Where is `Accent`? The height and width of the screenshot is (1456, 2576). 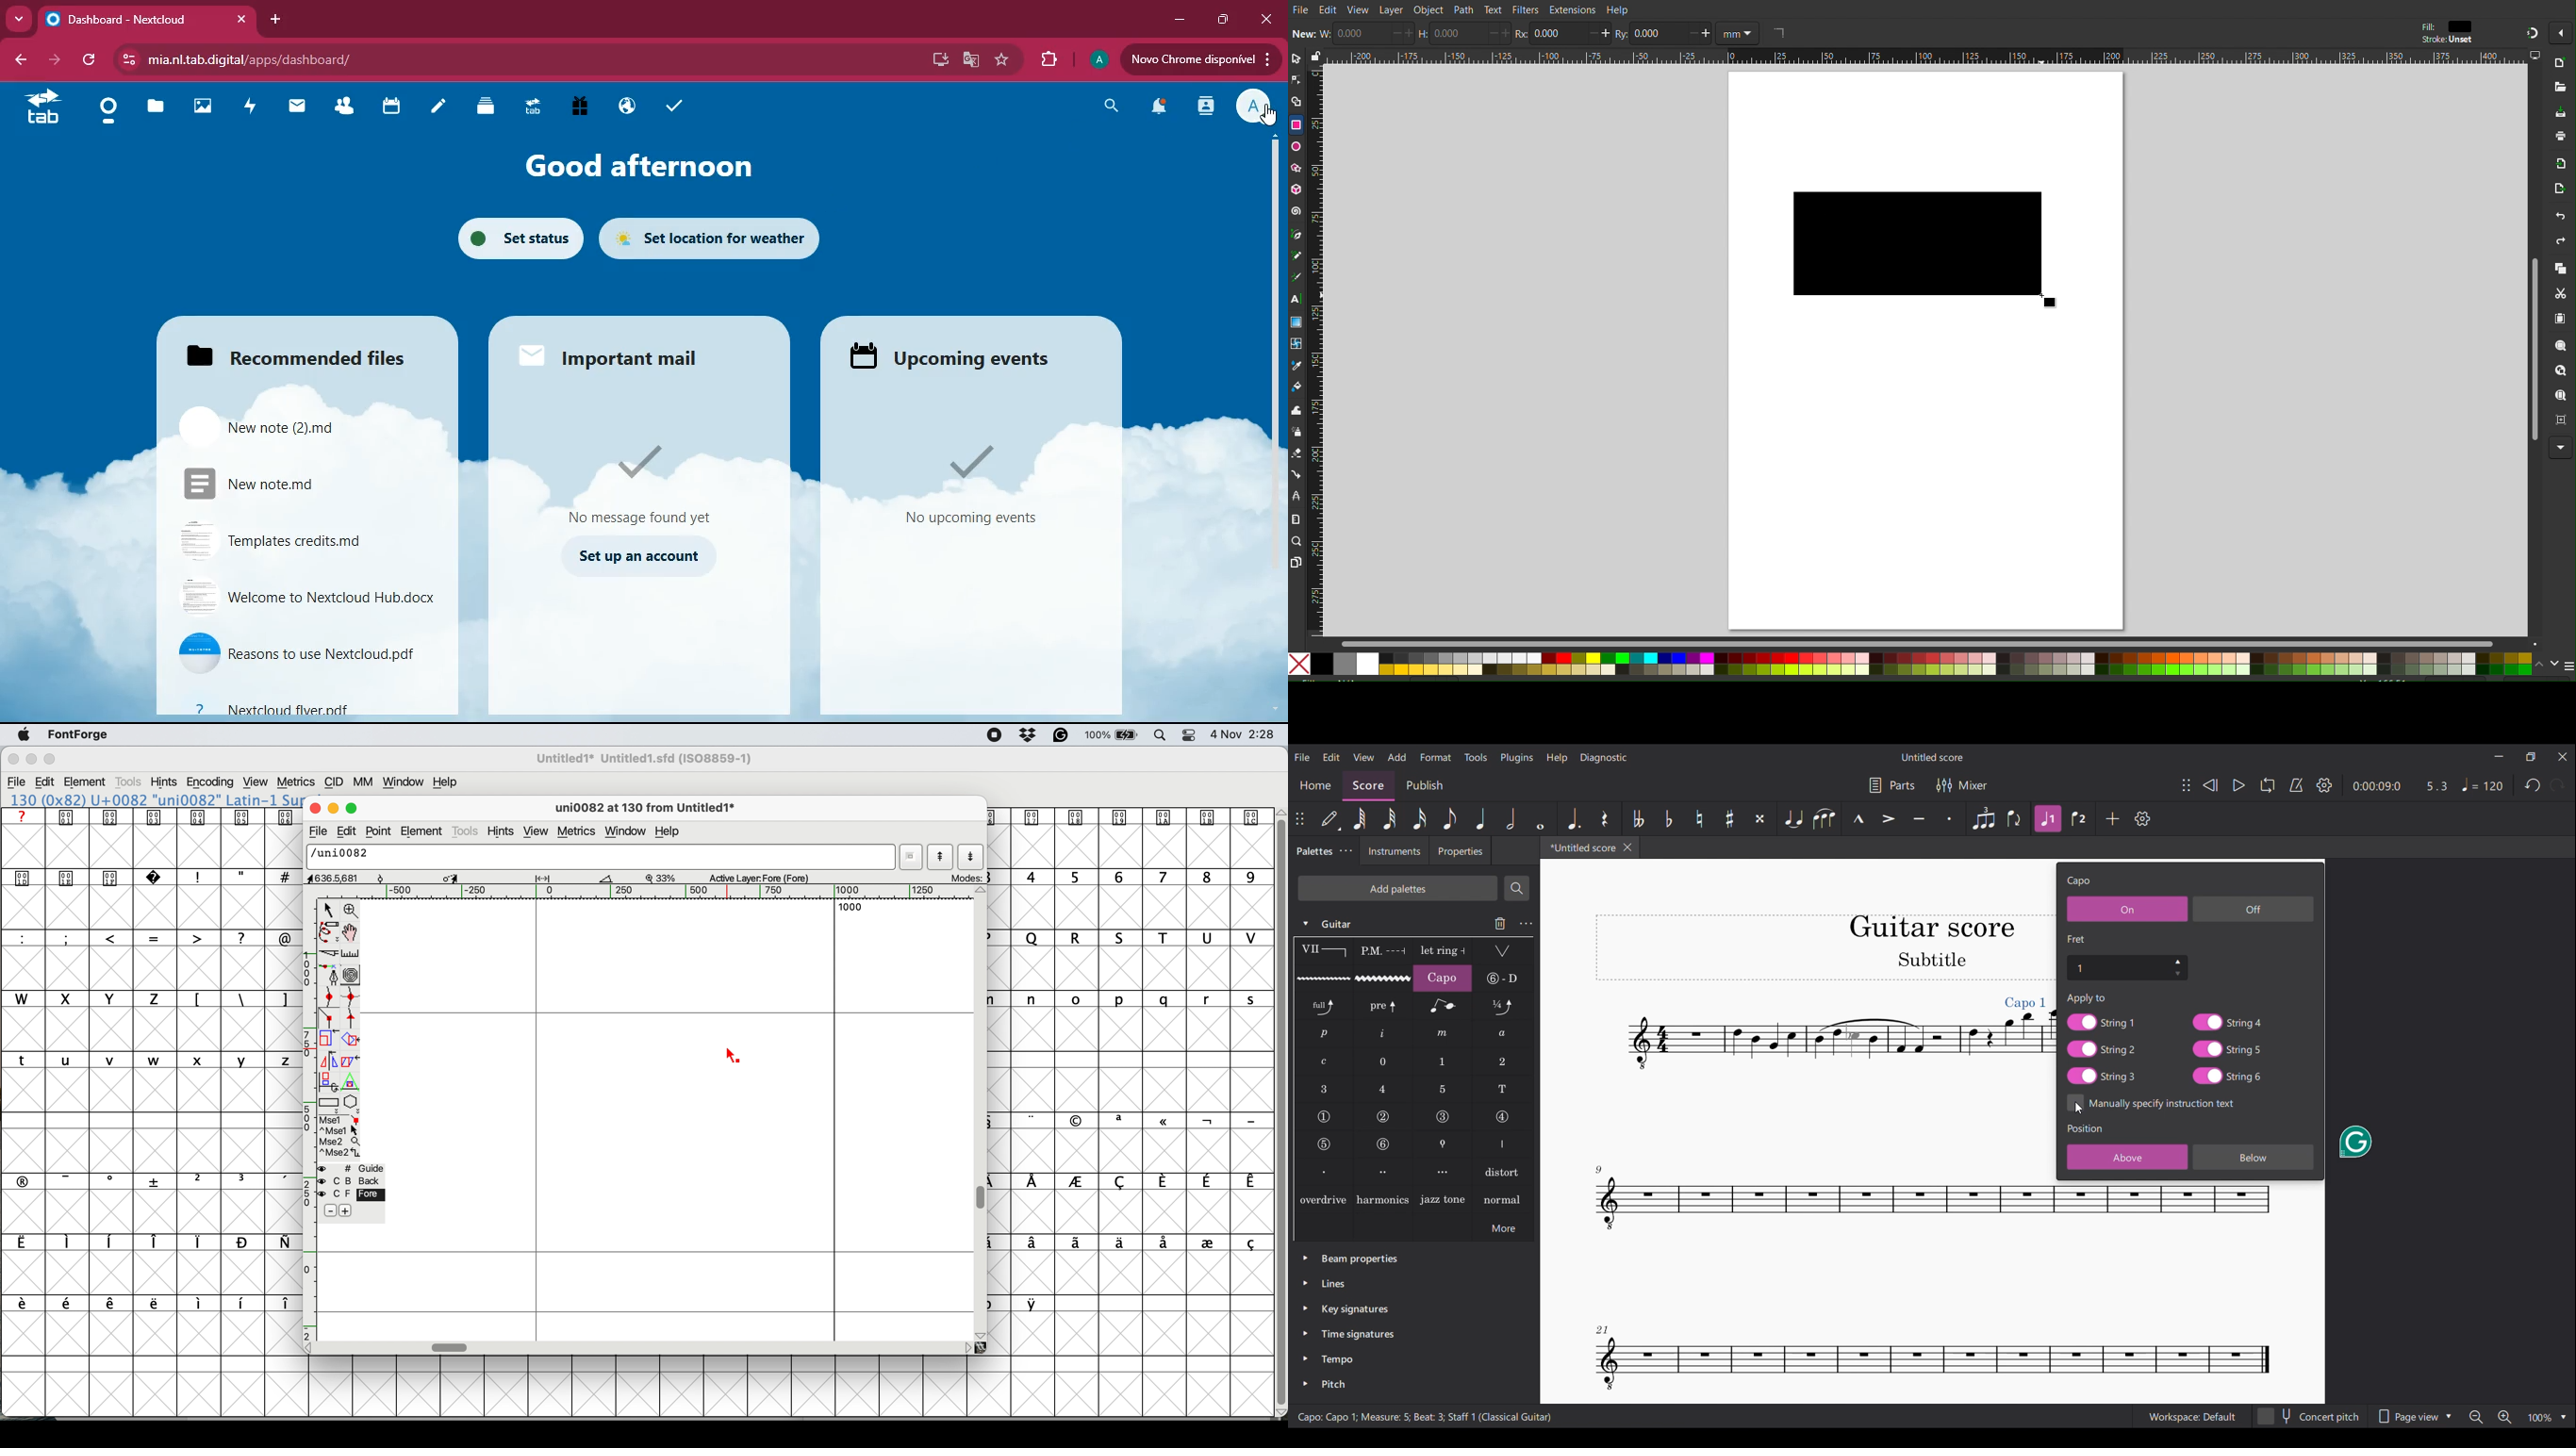
Accent is located at coordinates (1889, 819).